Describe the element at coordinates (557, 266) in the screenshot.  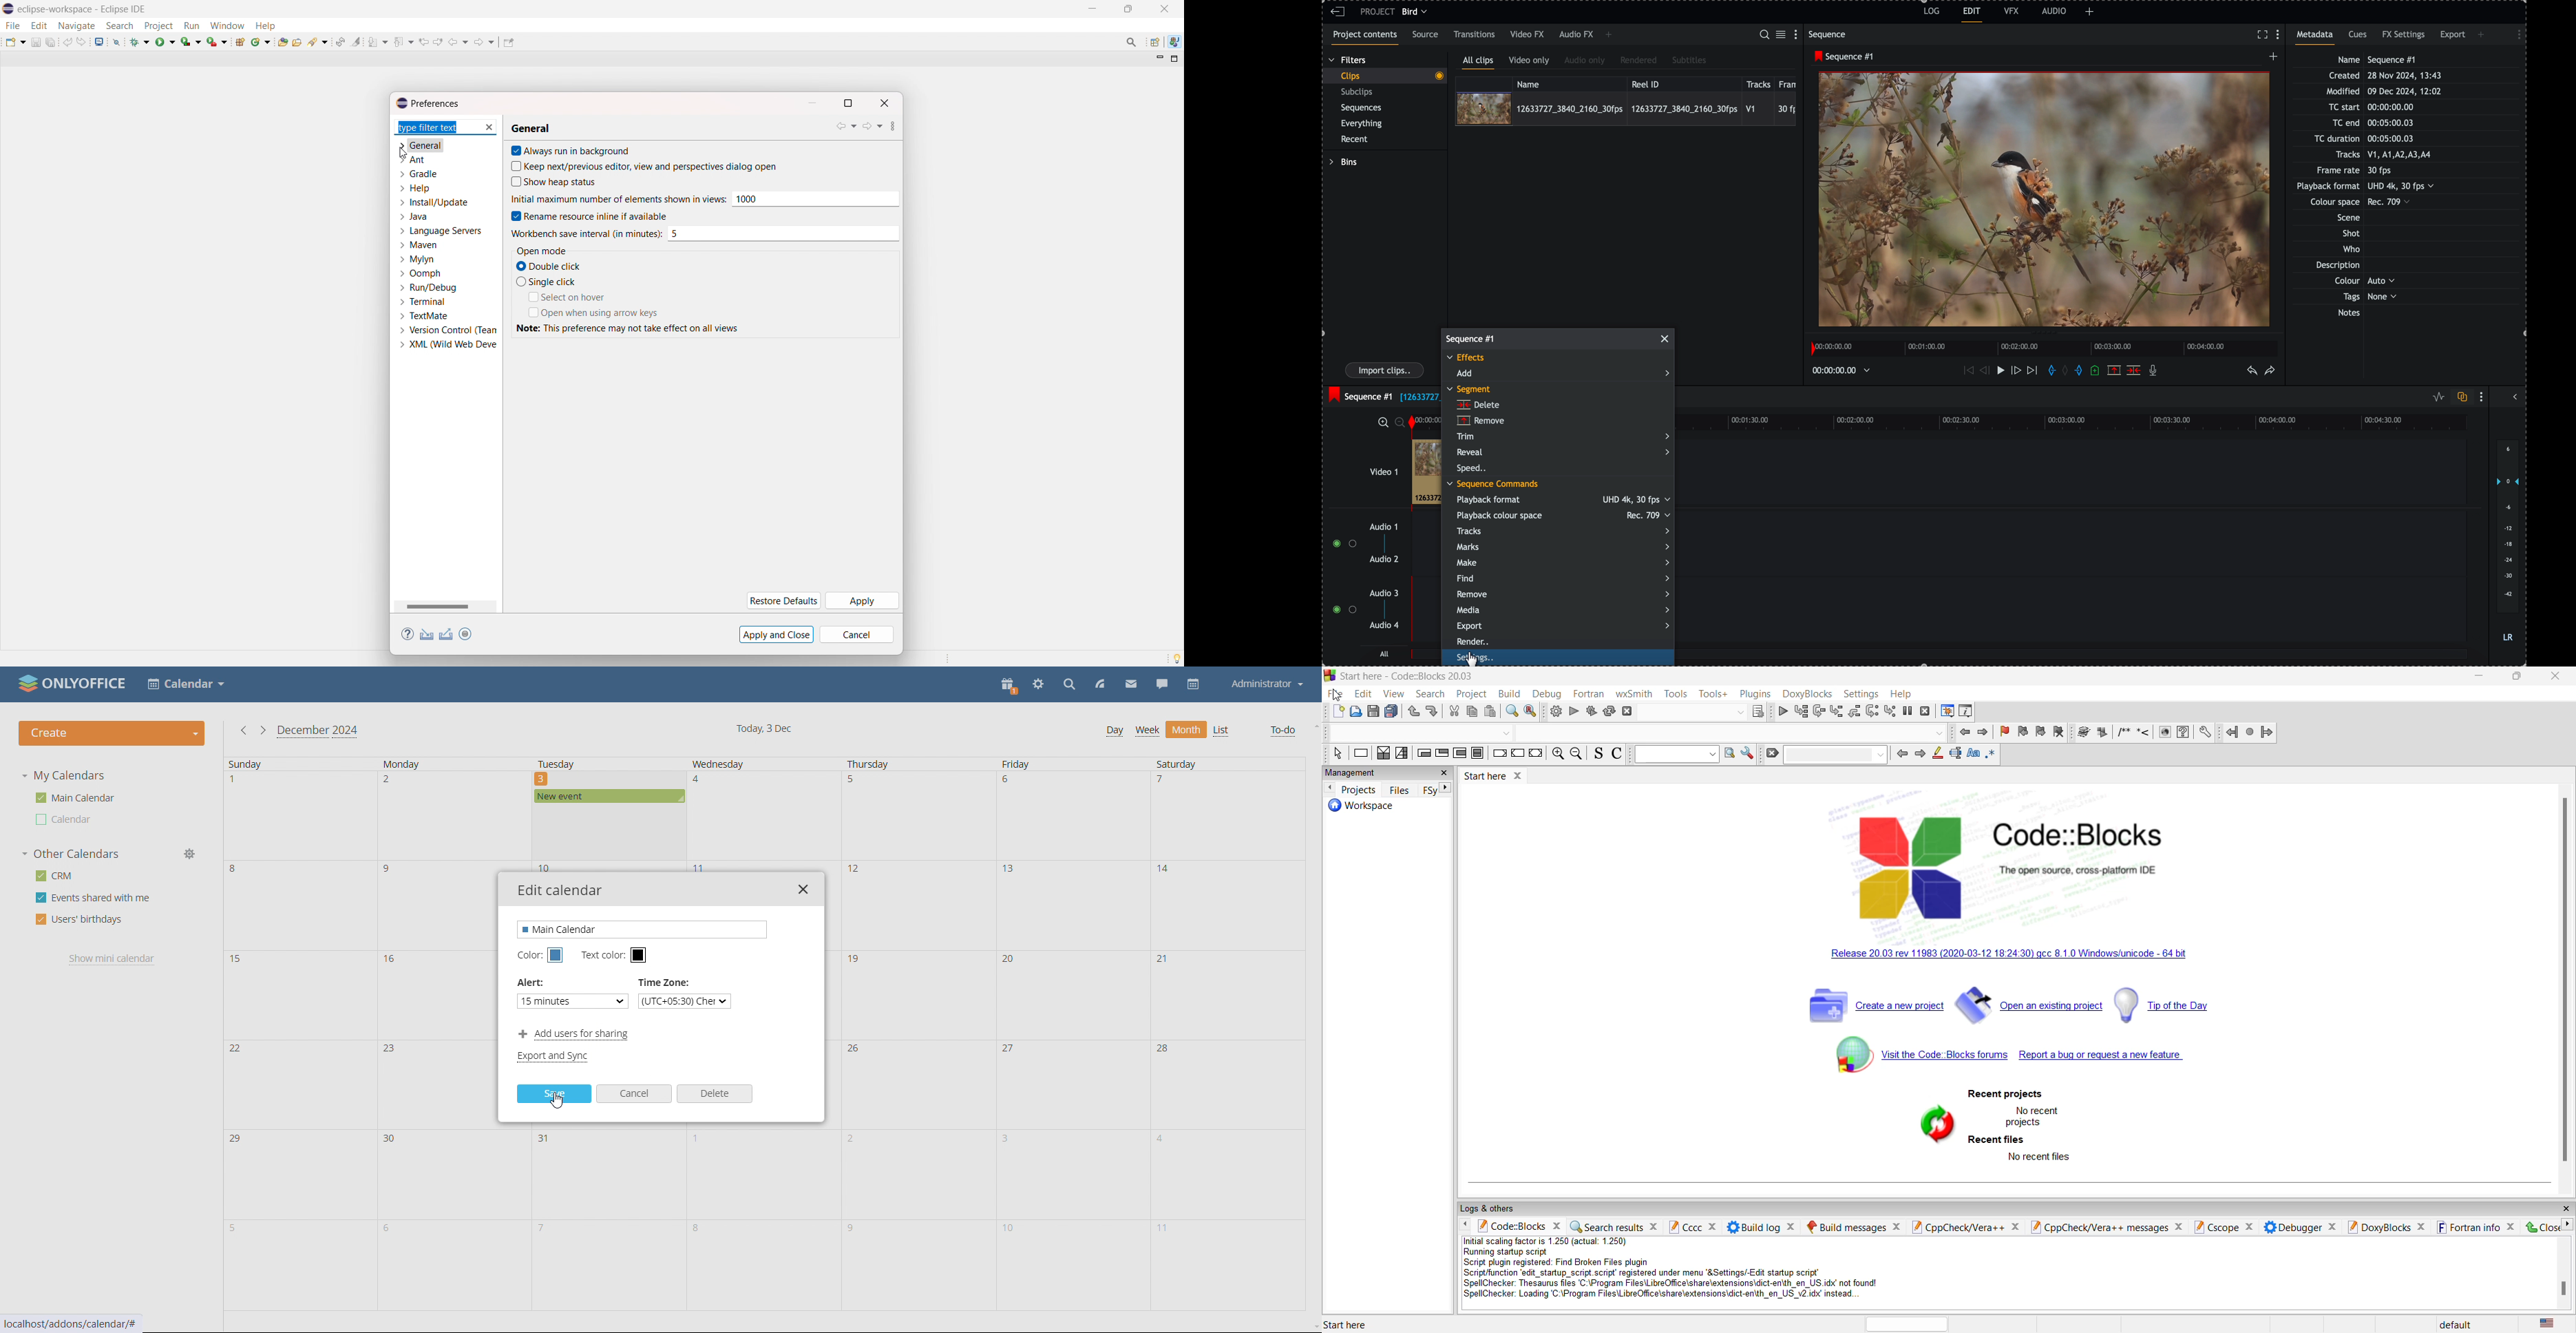
I see `double click` at that location.